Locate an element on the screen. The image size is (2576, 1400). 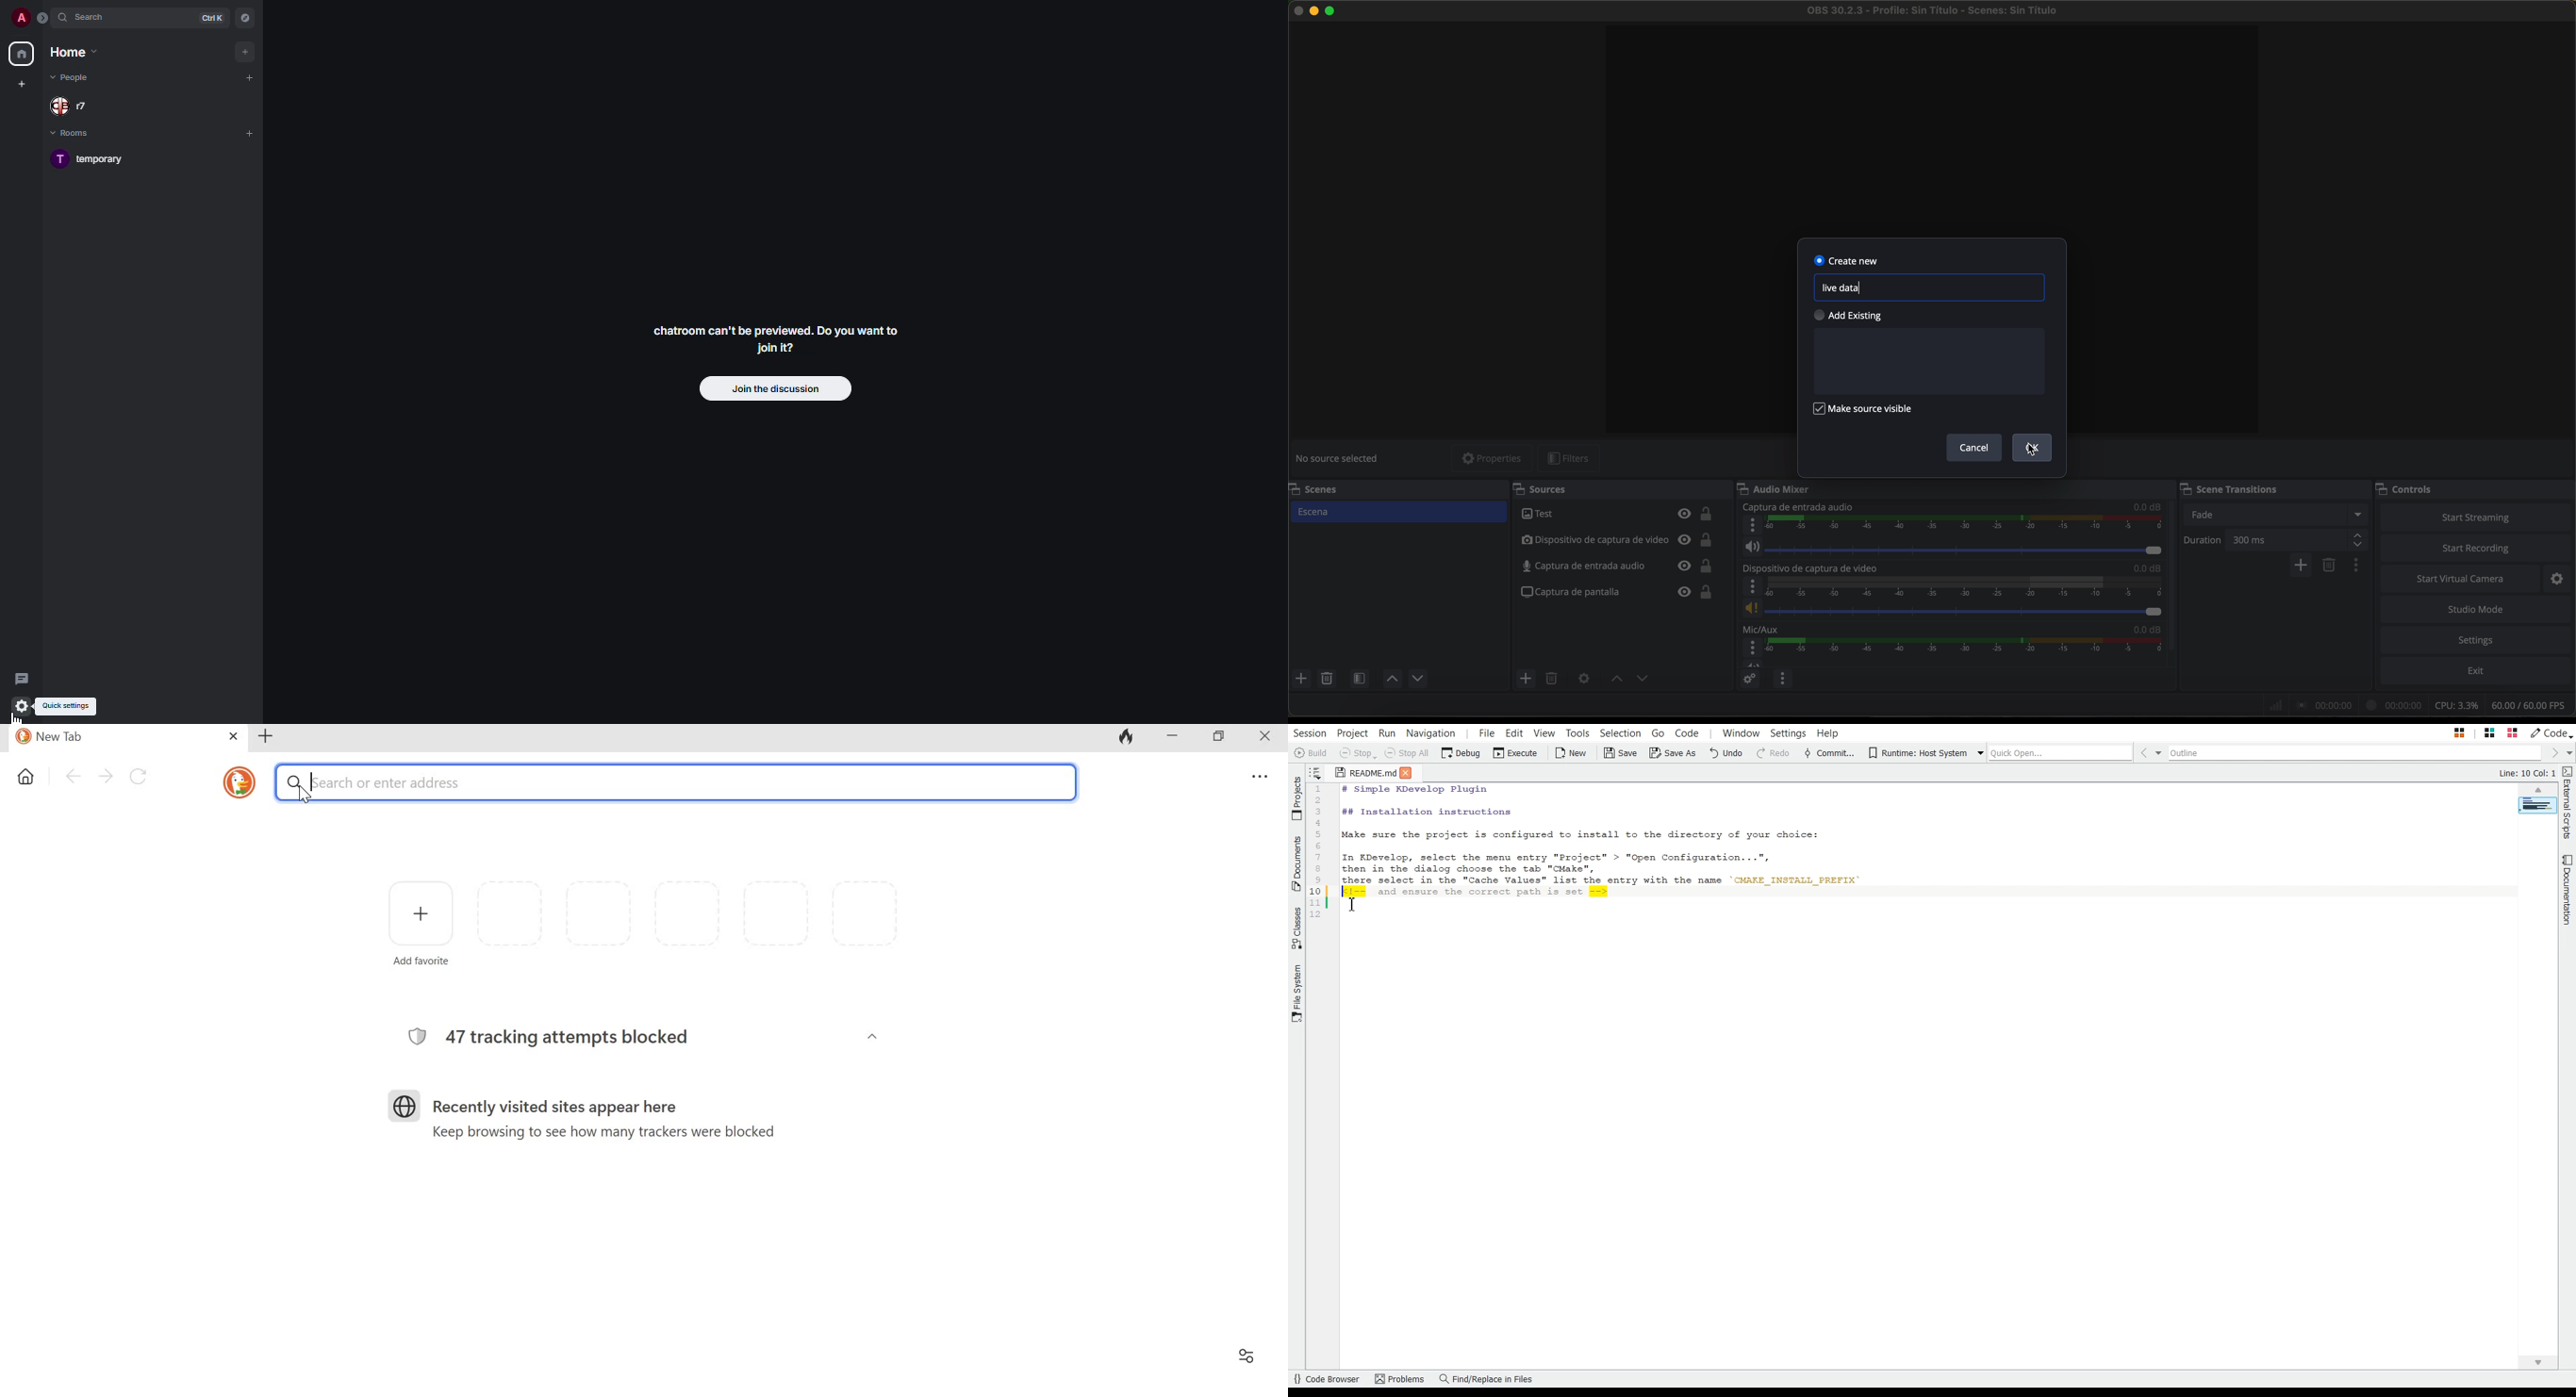
navigator is located at coordinates (244, 17).